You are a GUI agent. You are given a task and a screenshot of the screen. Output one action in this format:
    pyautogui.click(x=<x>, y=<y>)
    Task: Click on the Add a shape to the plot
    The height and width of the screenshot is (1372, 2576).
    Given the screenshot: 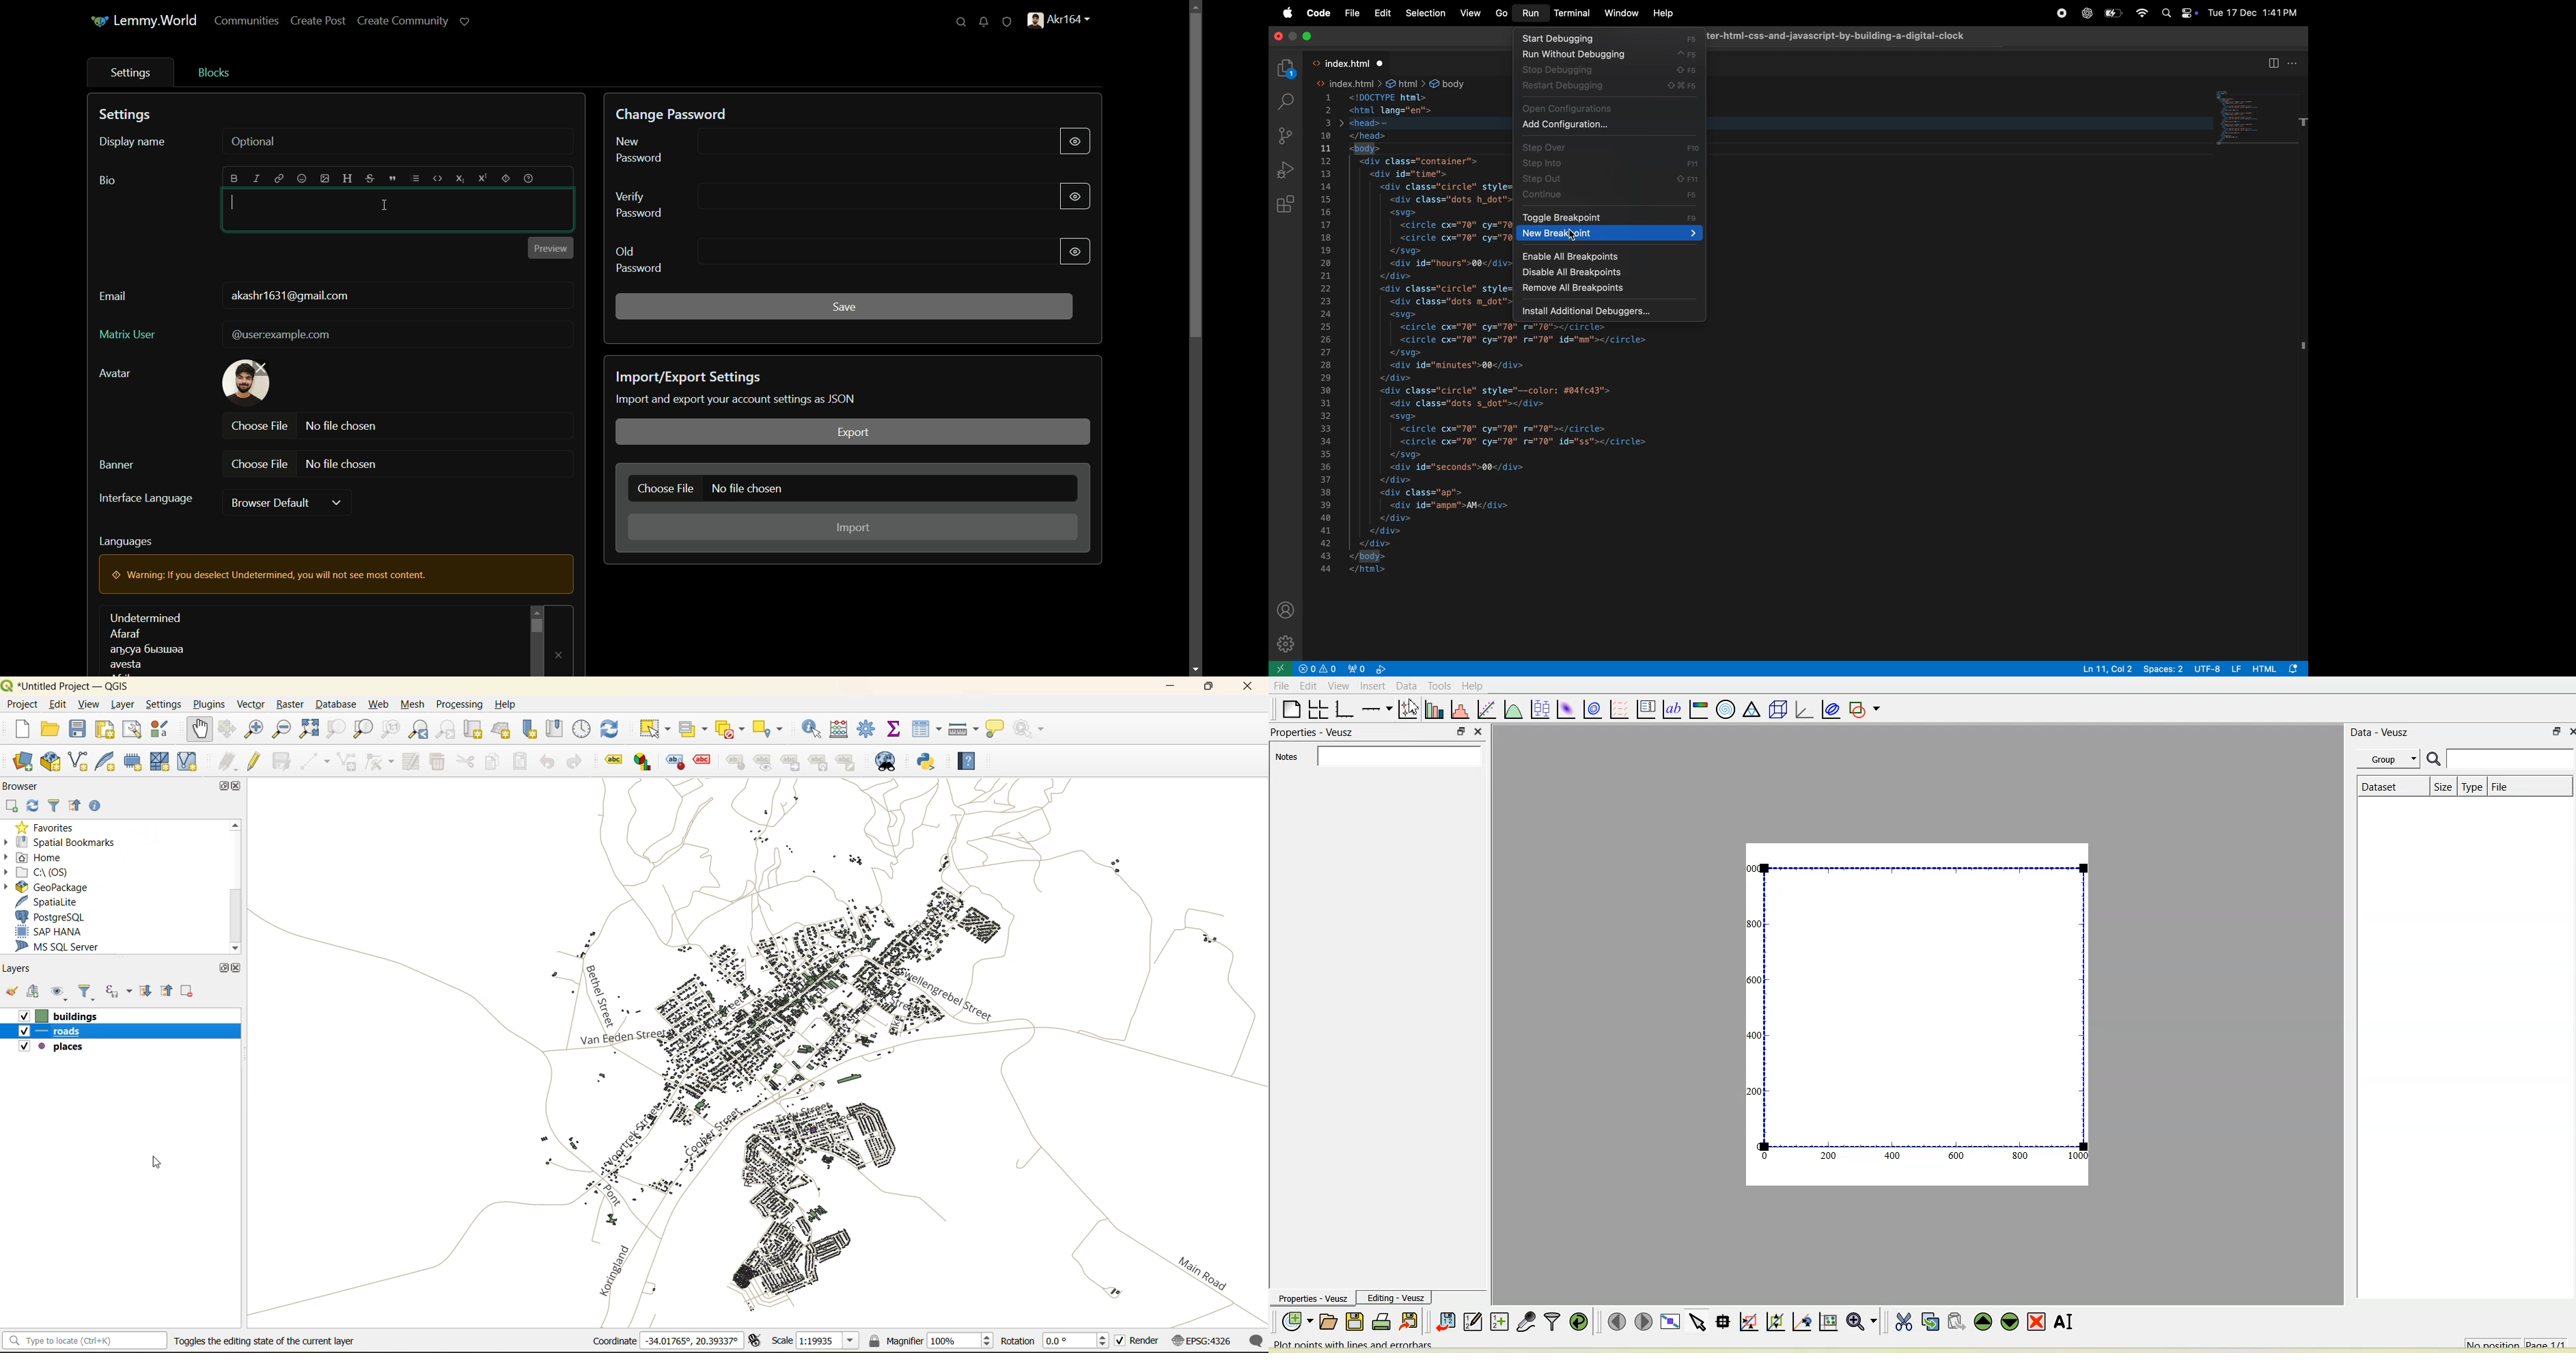 What is the action you would take?
    pyautogui.click(x=1863, y=708)
    